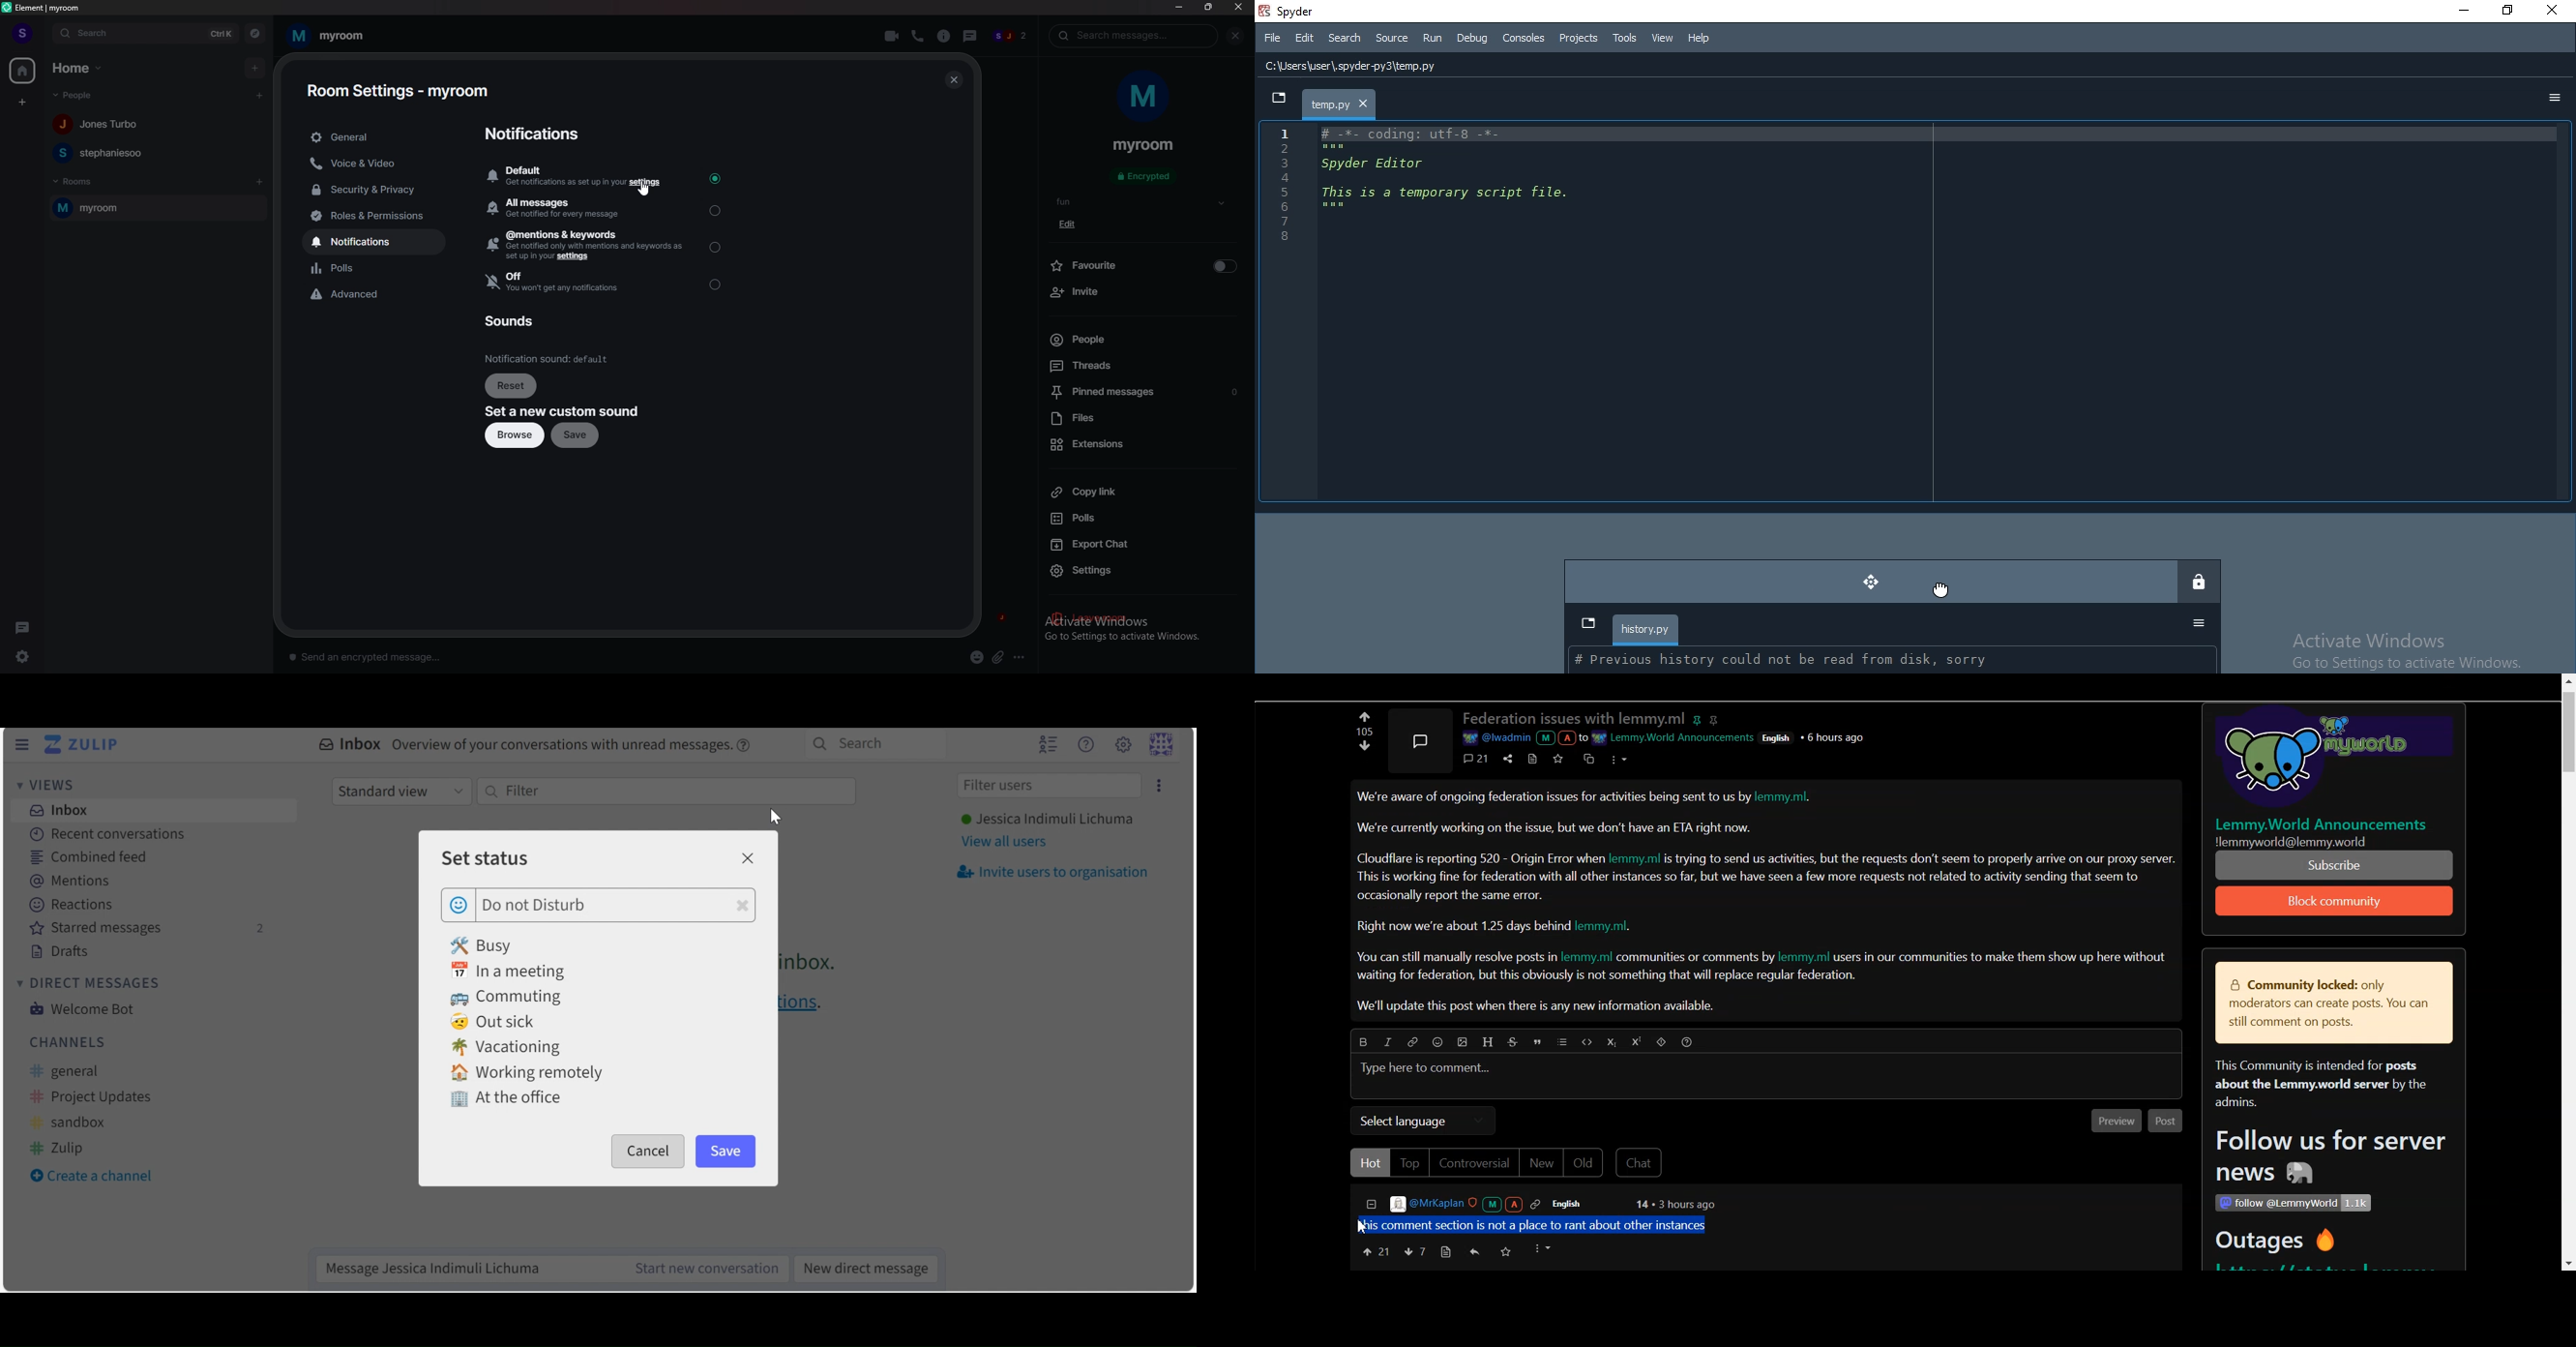 The image size is (2576, 1372). What do you see at coordinates (1365, 750) in the screenshot?
I see `Upvote` at bounding box center [1365, 750].